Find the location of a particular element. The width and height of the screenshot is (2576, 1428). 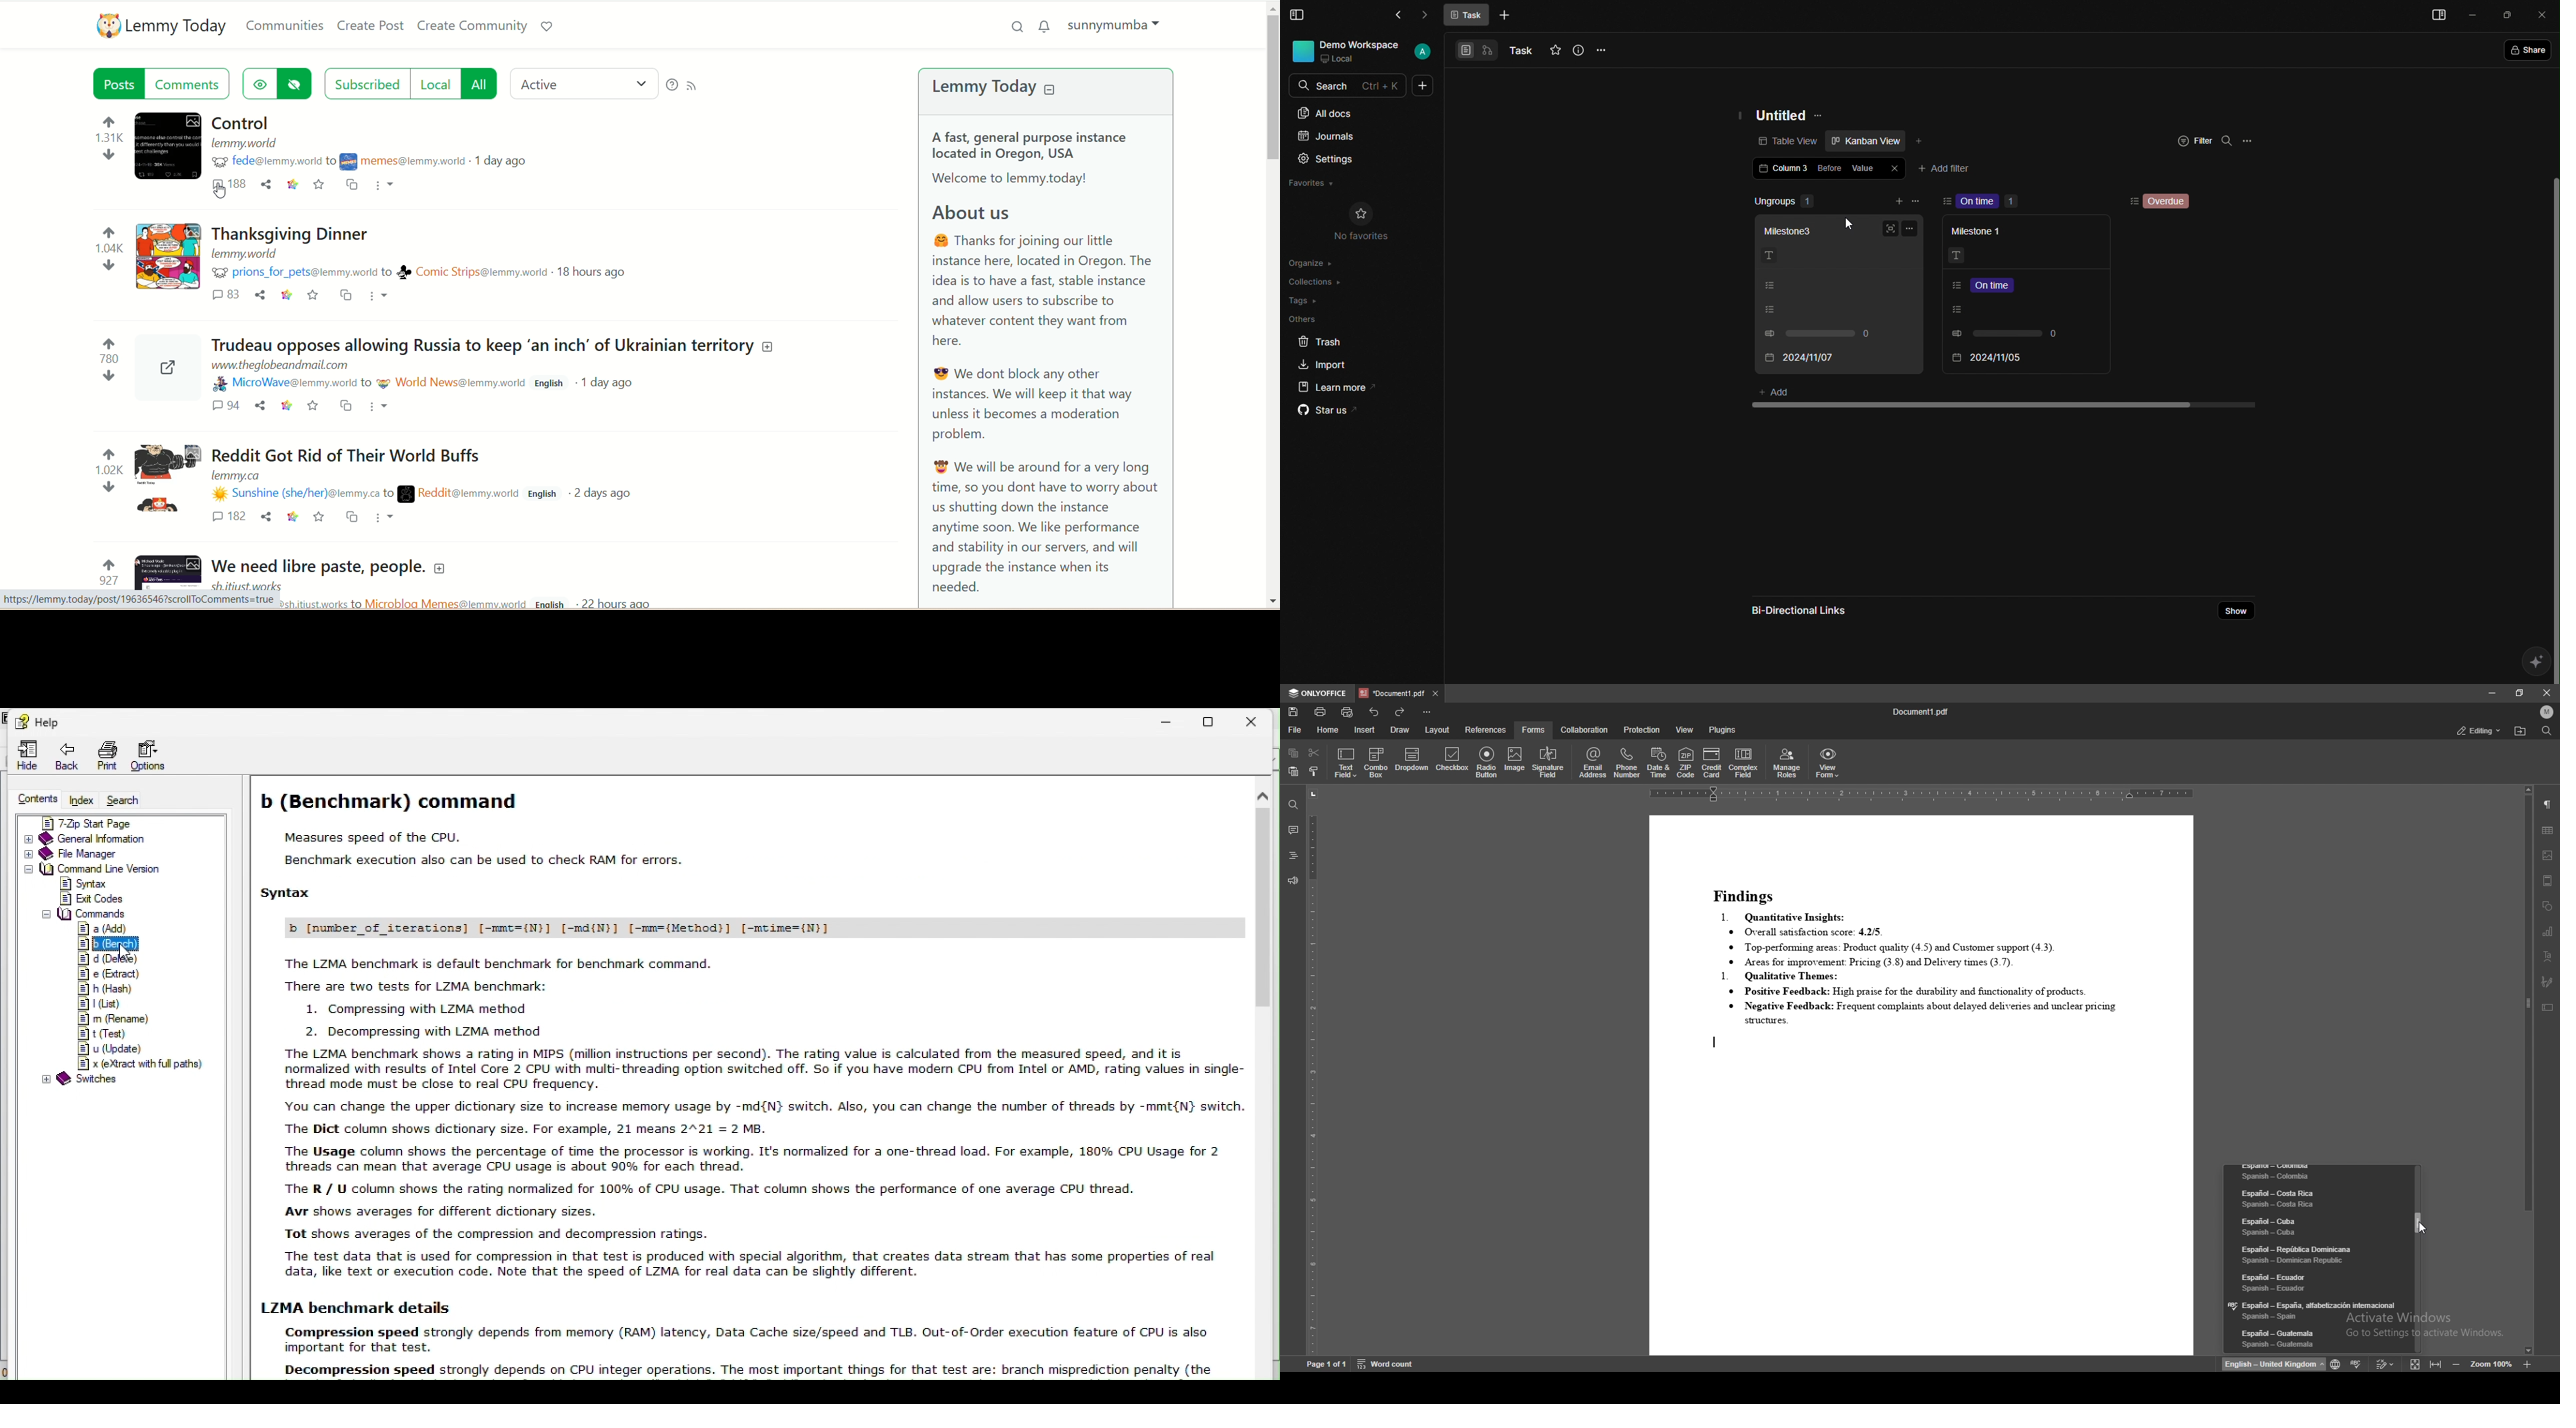

Add is located at coordinates (1922, 140).